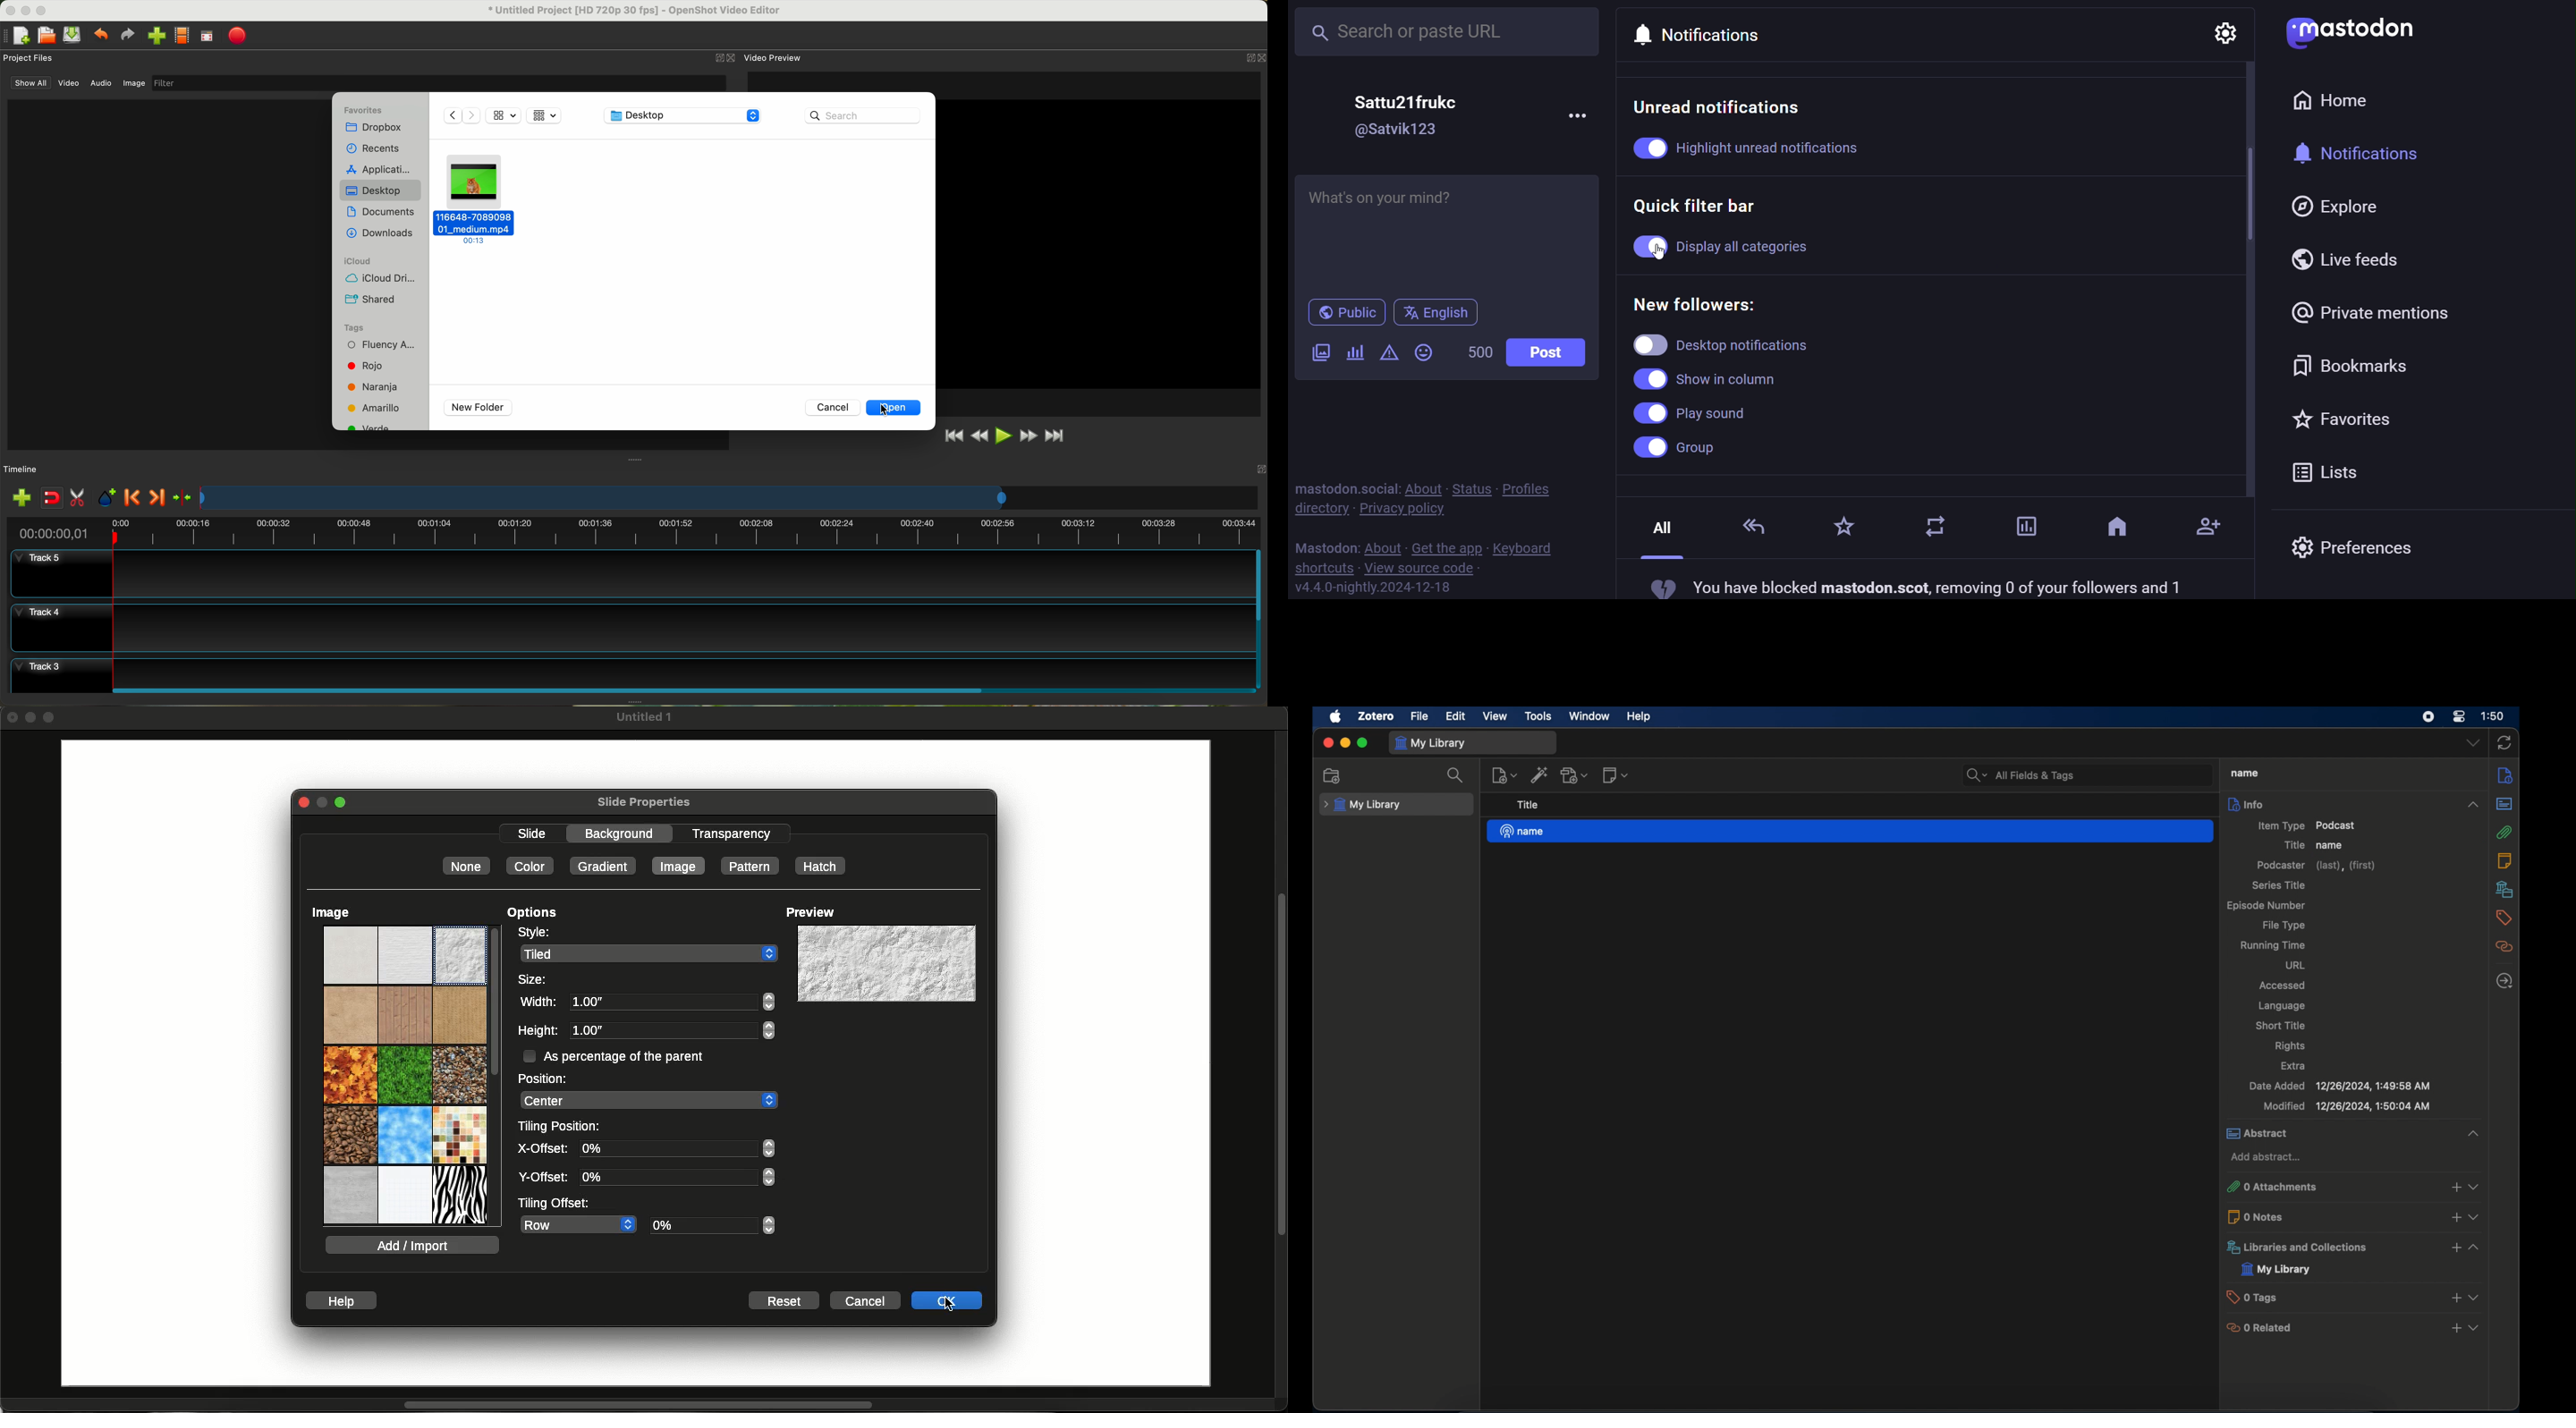 Image resolution: width=2576 pixels, height=1428 pixels. Describe the element at coordinates (344, 803) in the screenshot. I see `Maximize` at that location.